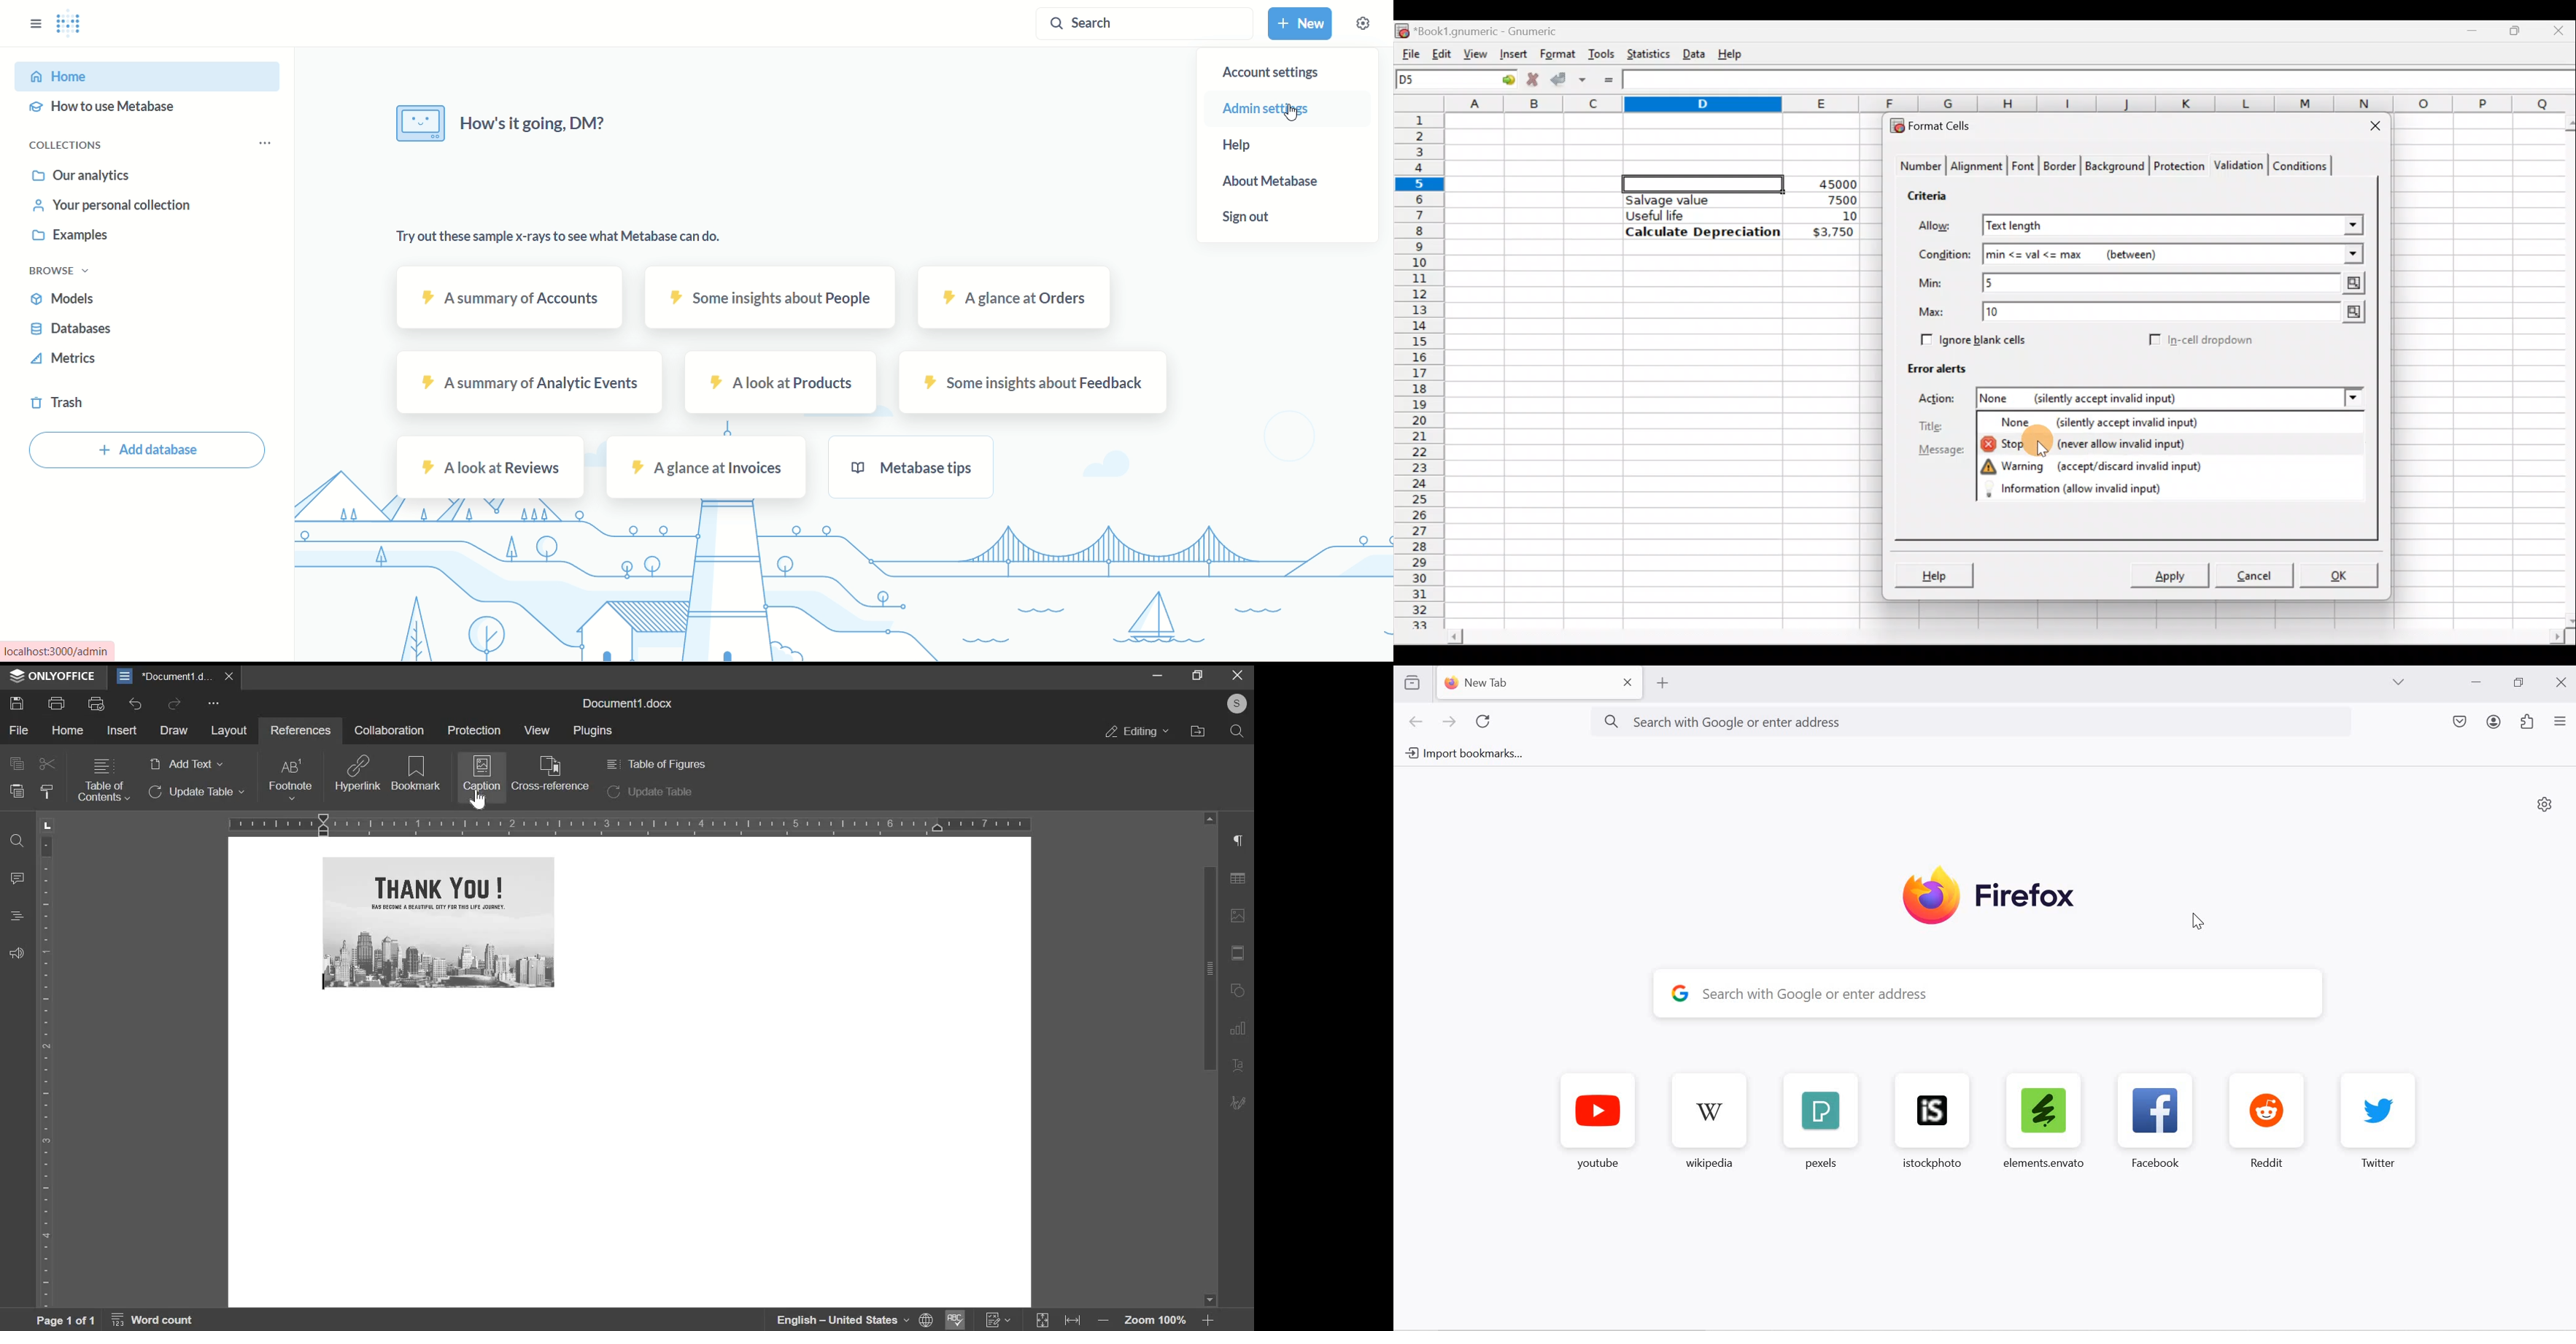 The width and height of the screenshot is (2576, 1344). Describe the element at coordinates (174, 703) in the screenshot. I see `redo` at that location.